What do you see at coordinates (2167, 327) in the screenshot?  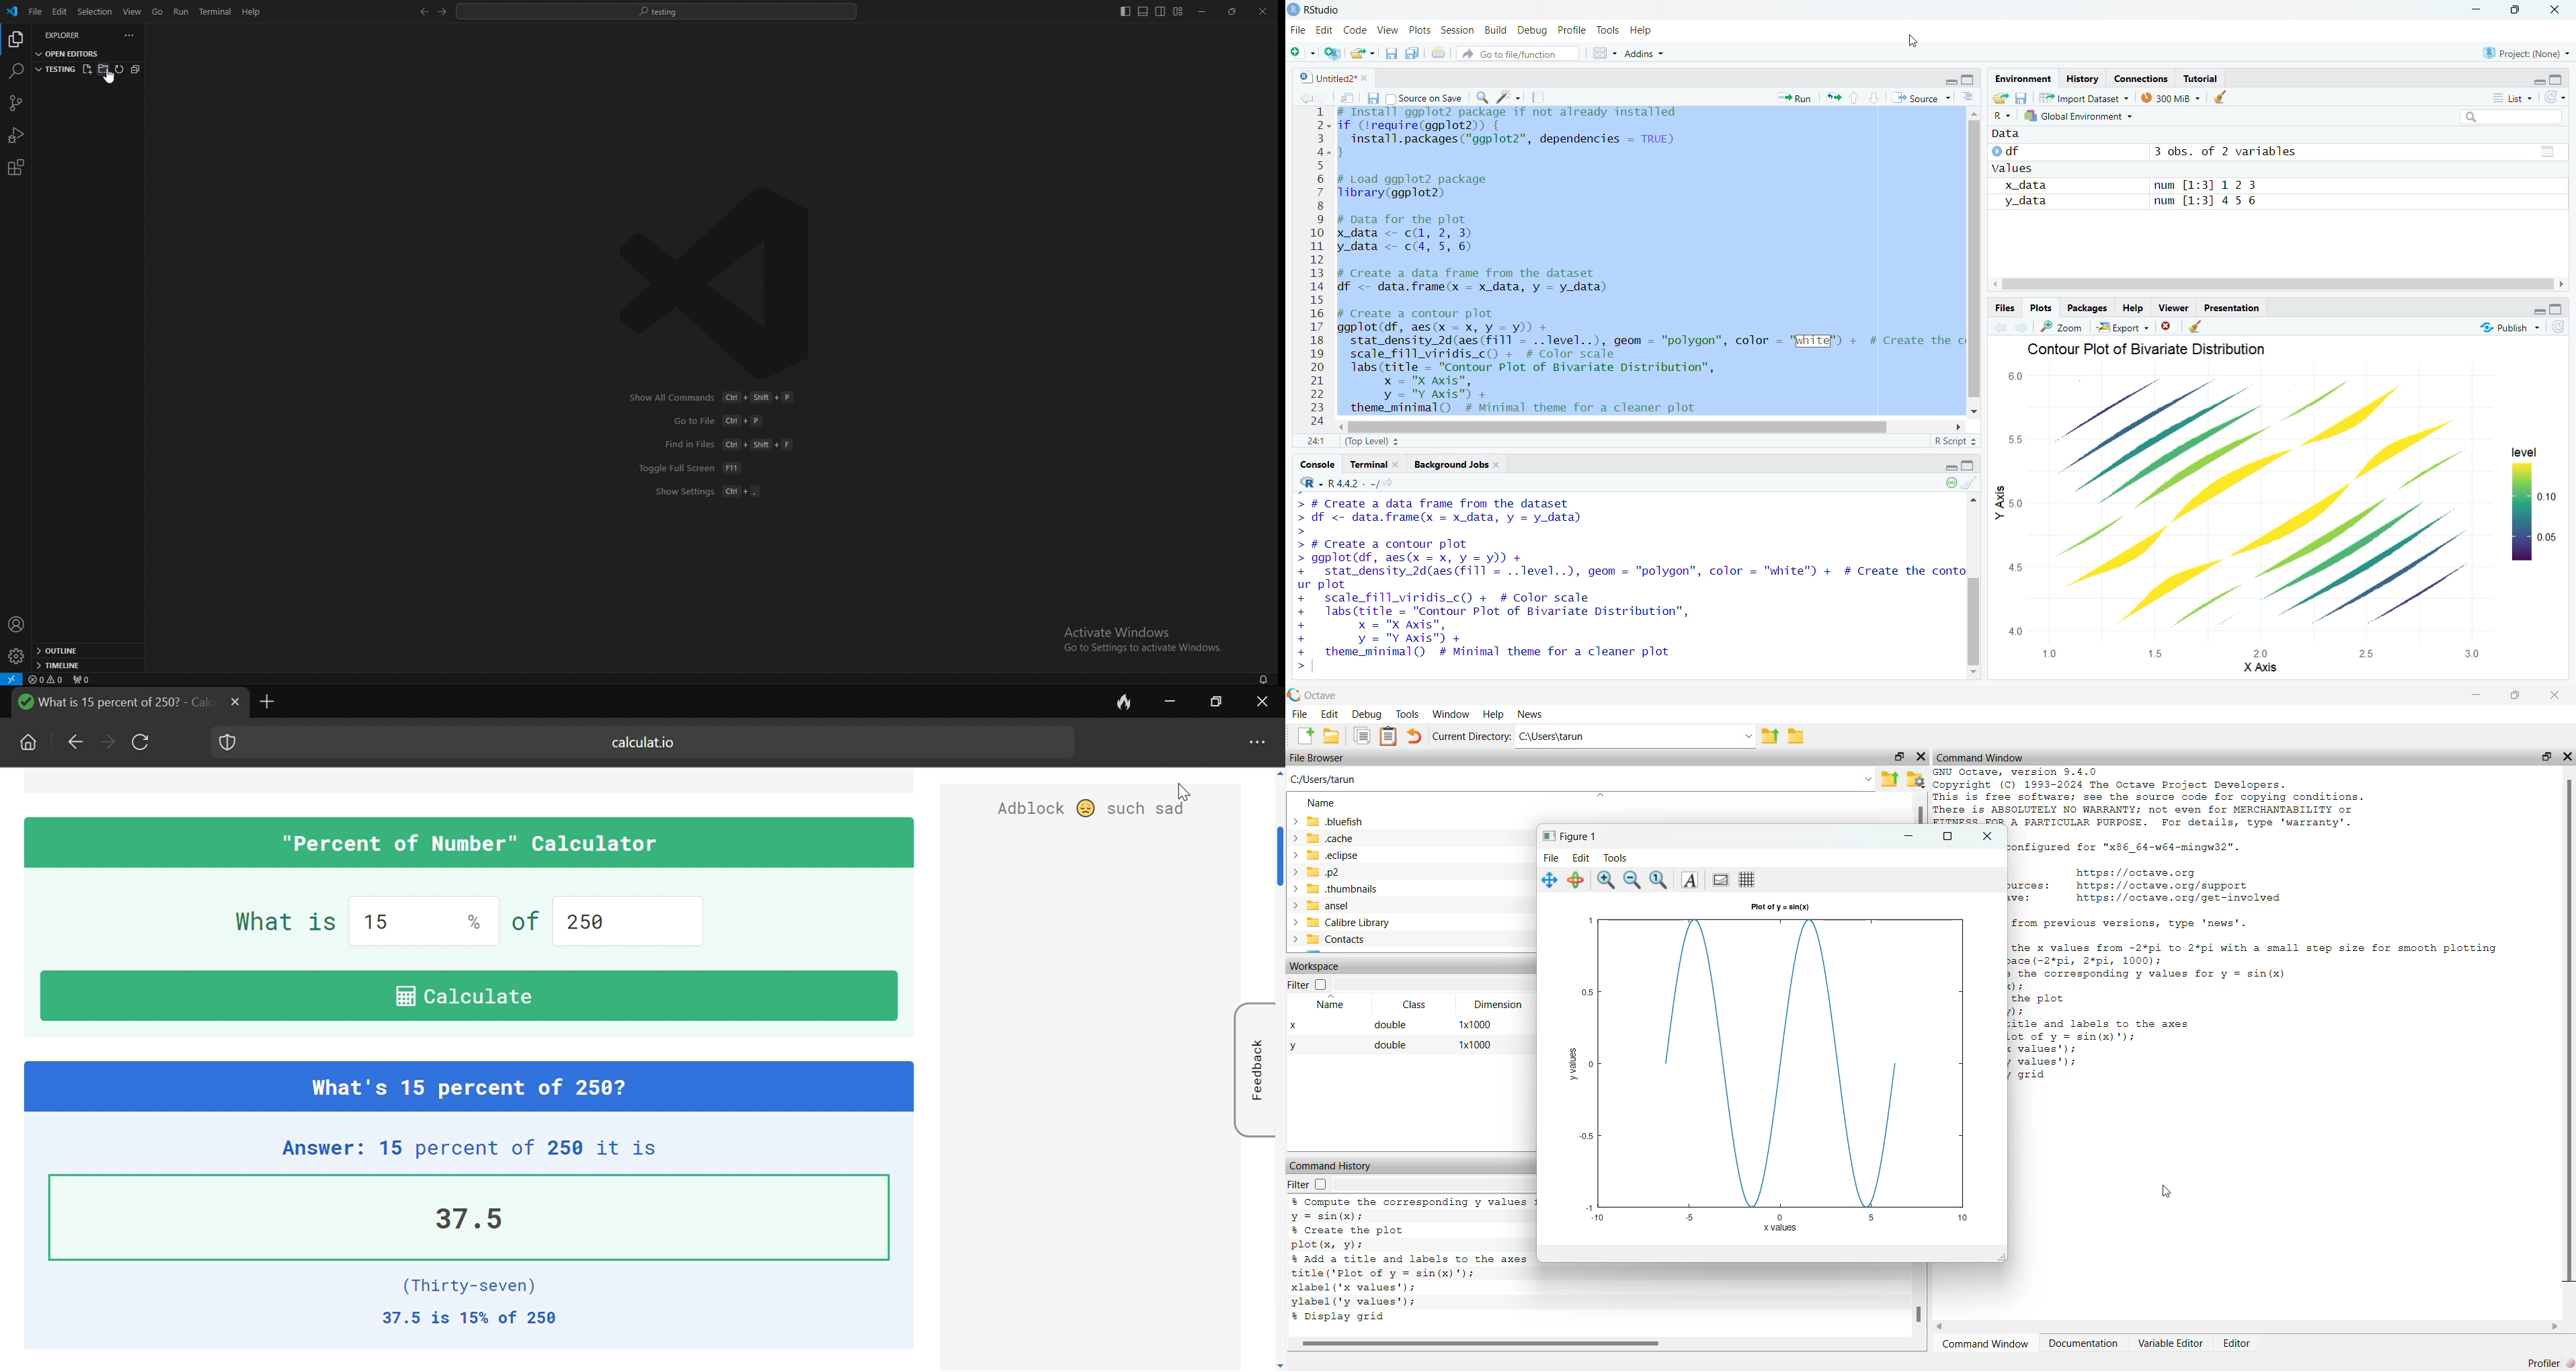 I see `clear current plots` at bounding box center [2167, 327].